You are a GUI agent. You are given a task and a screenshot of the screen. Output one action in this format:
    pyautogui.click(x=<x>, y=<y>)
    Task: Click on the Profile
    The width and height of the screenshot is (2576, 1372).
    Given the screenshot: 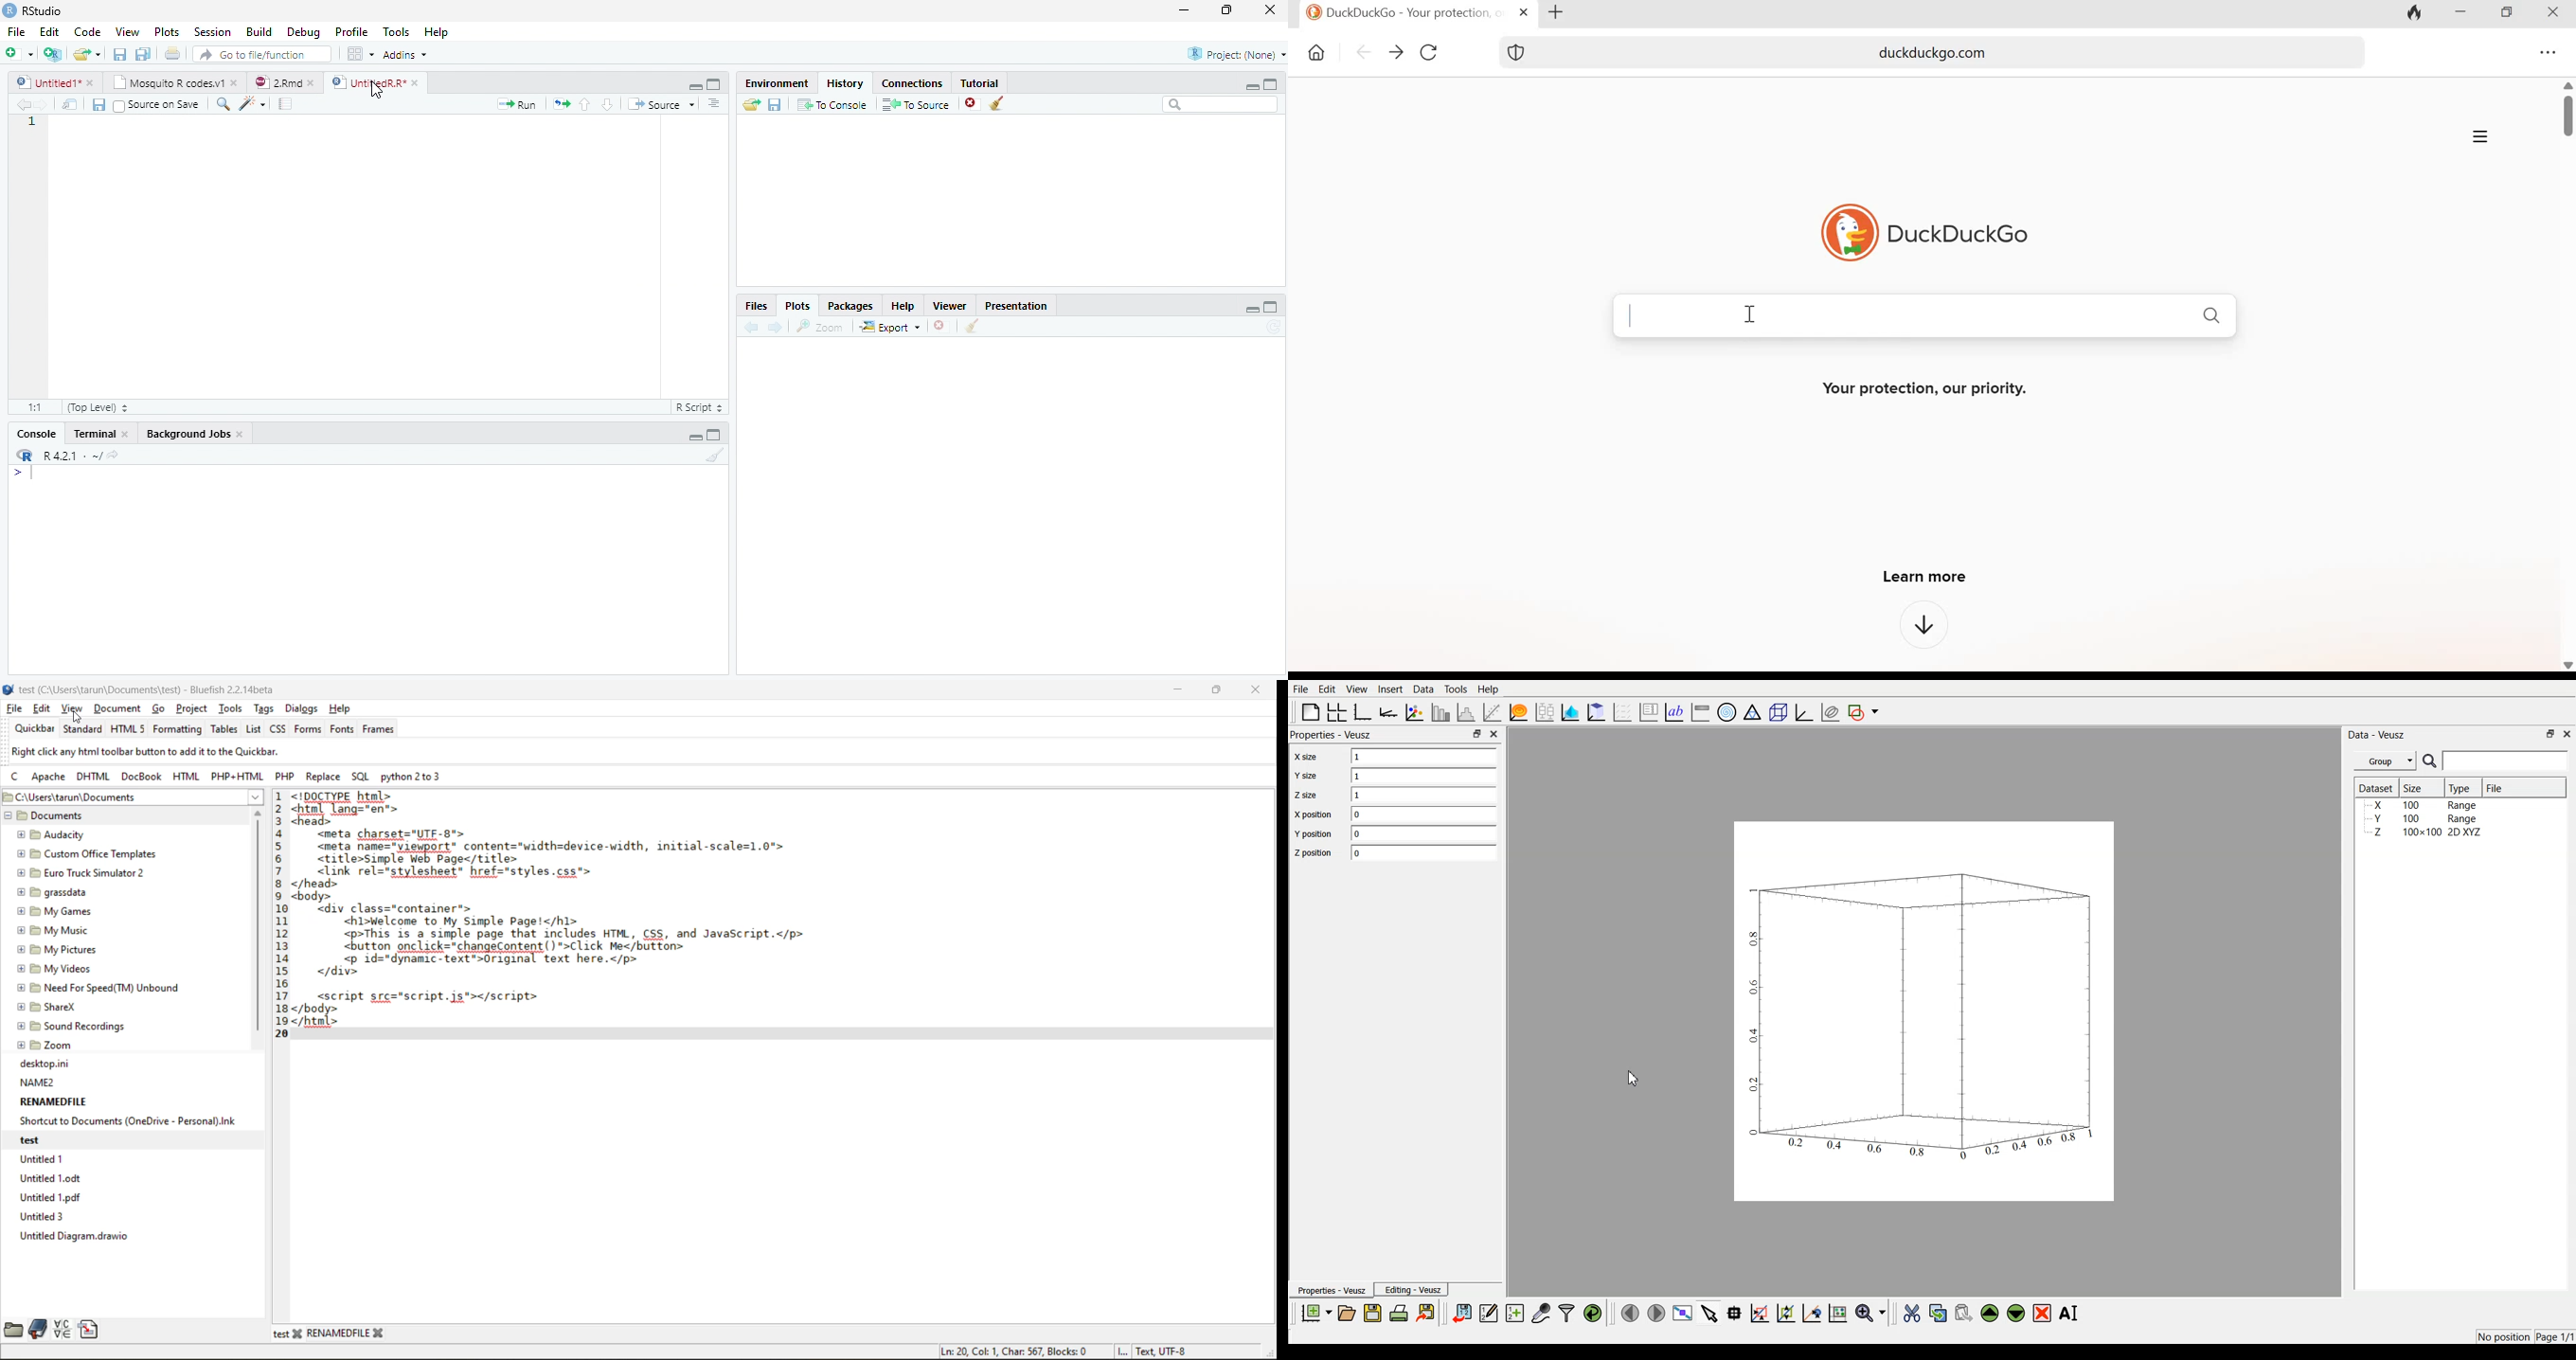 What is the action you would take?
    pyautogui.click(x=351, y=32)
    